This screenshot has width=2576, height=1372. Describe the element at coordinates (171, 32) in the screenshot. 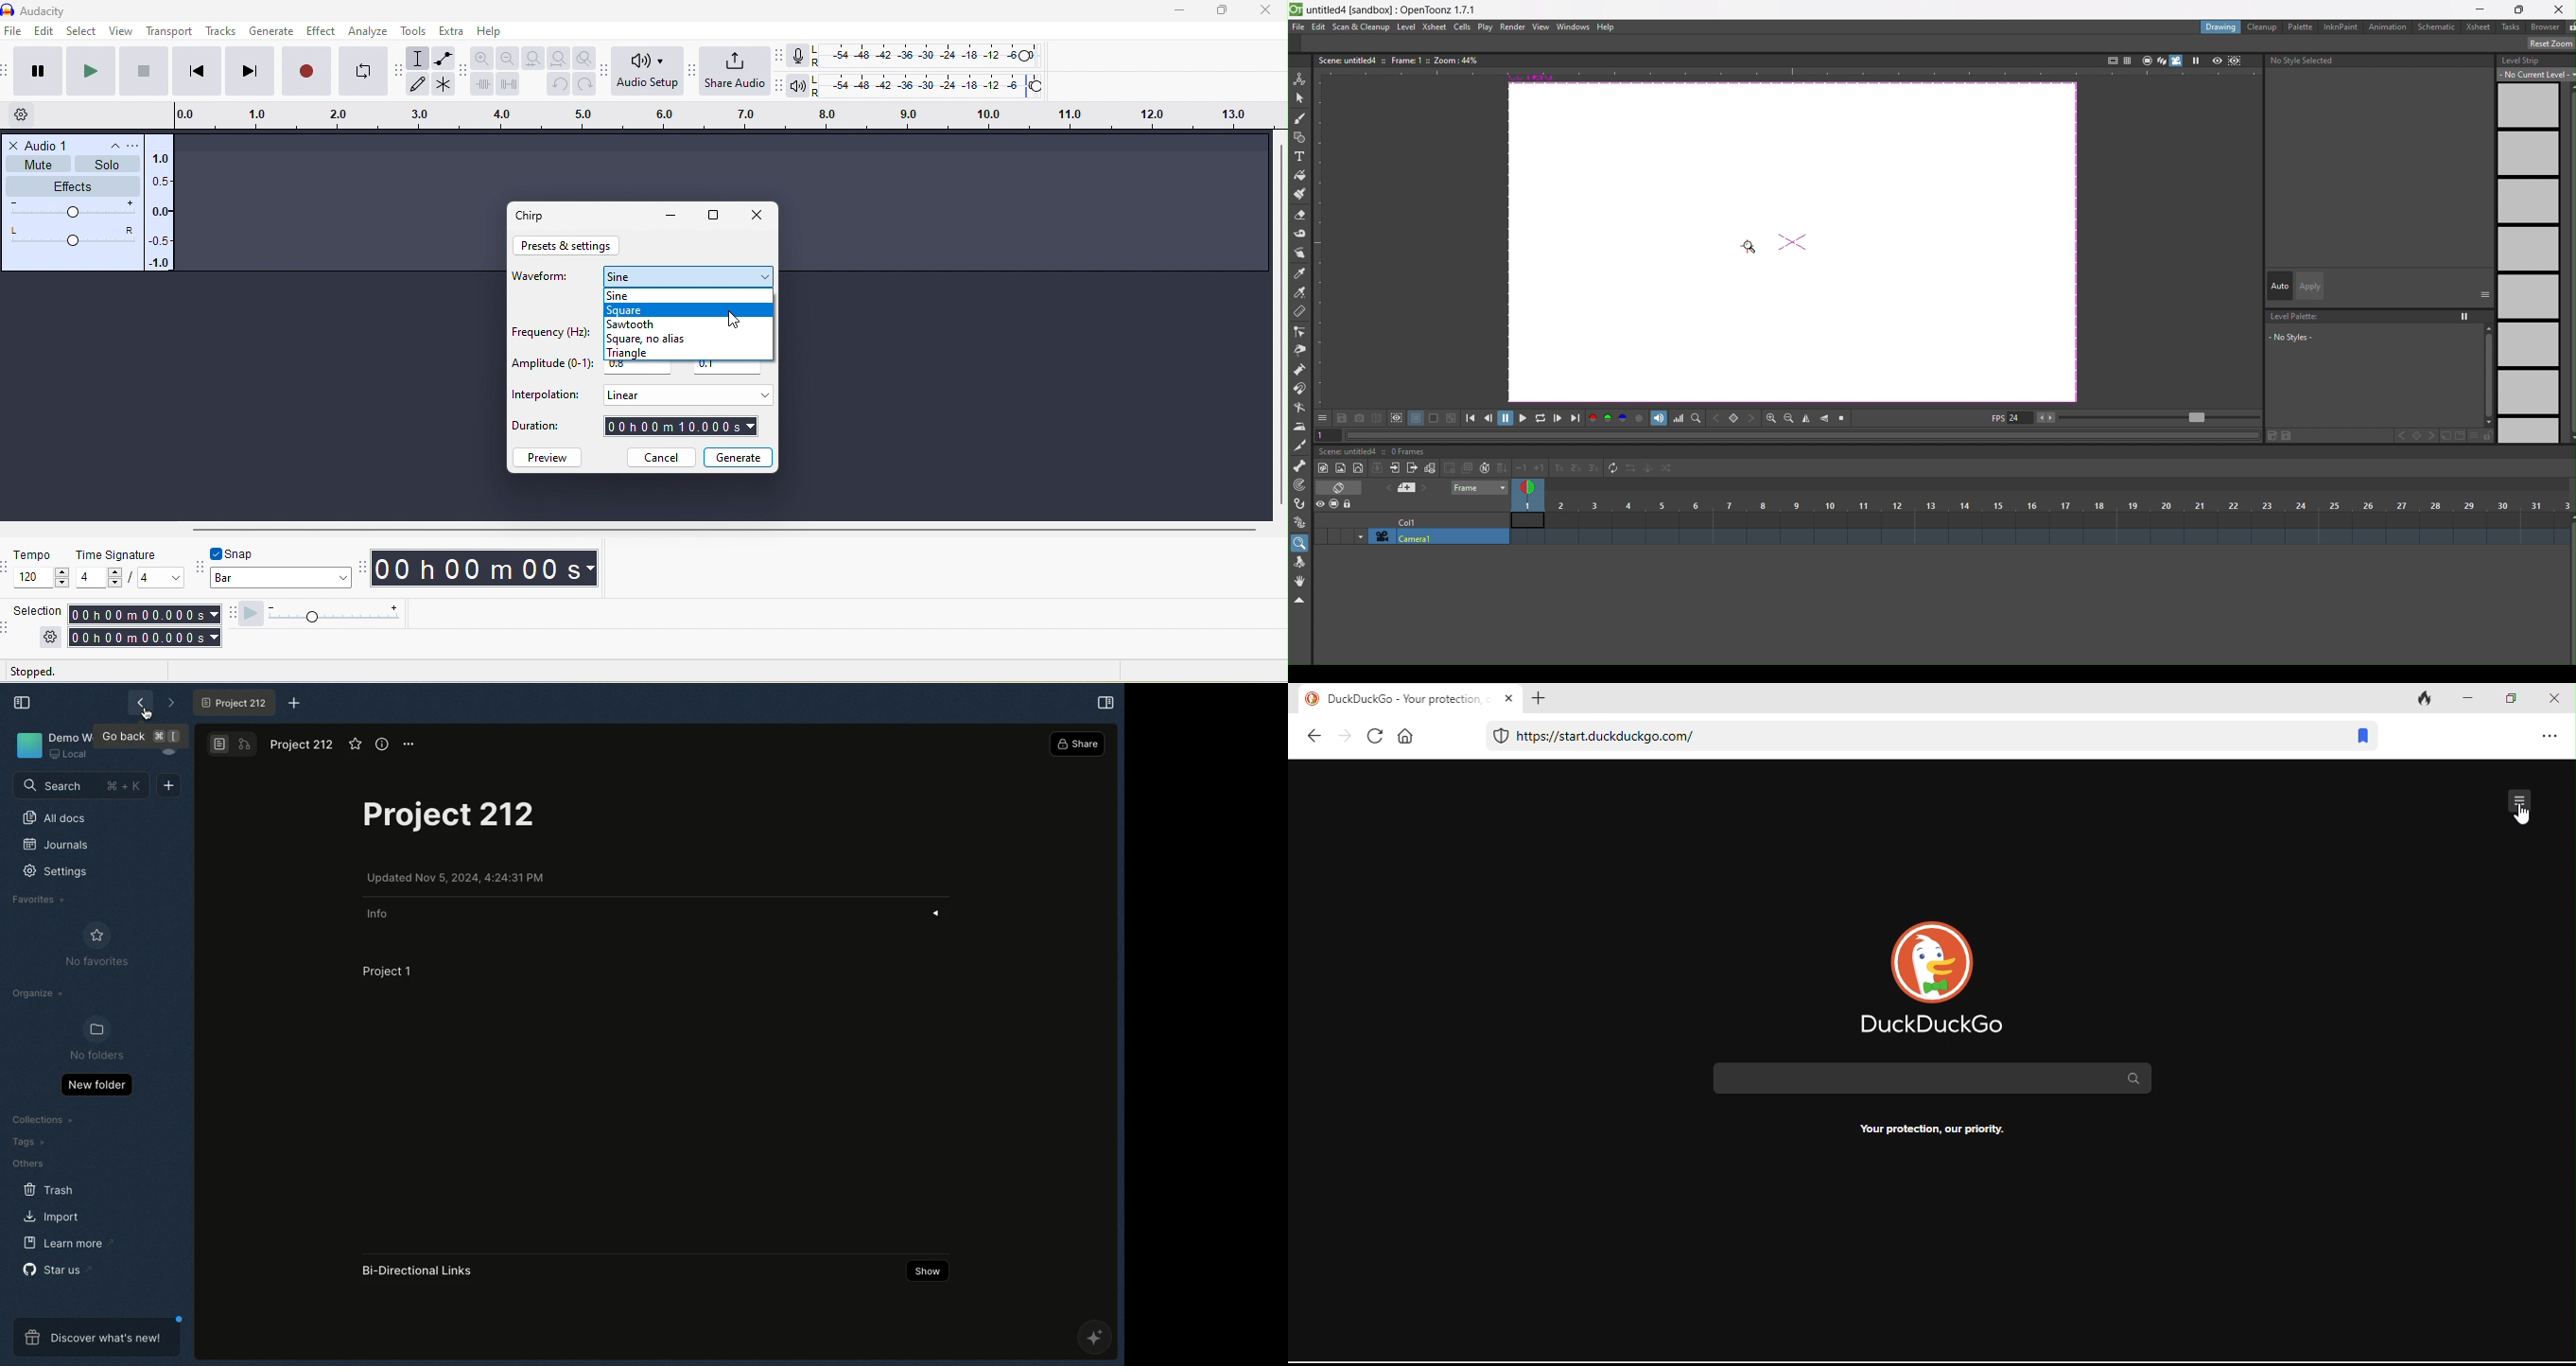

I see `transport` at that location.